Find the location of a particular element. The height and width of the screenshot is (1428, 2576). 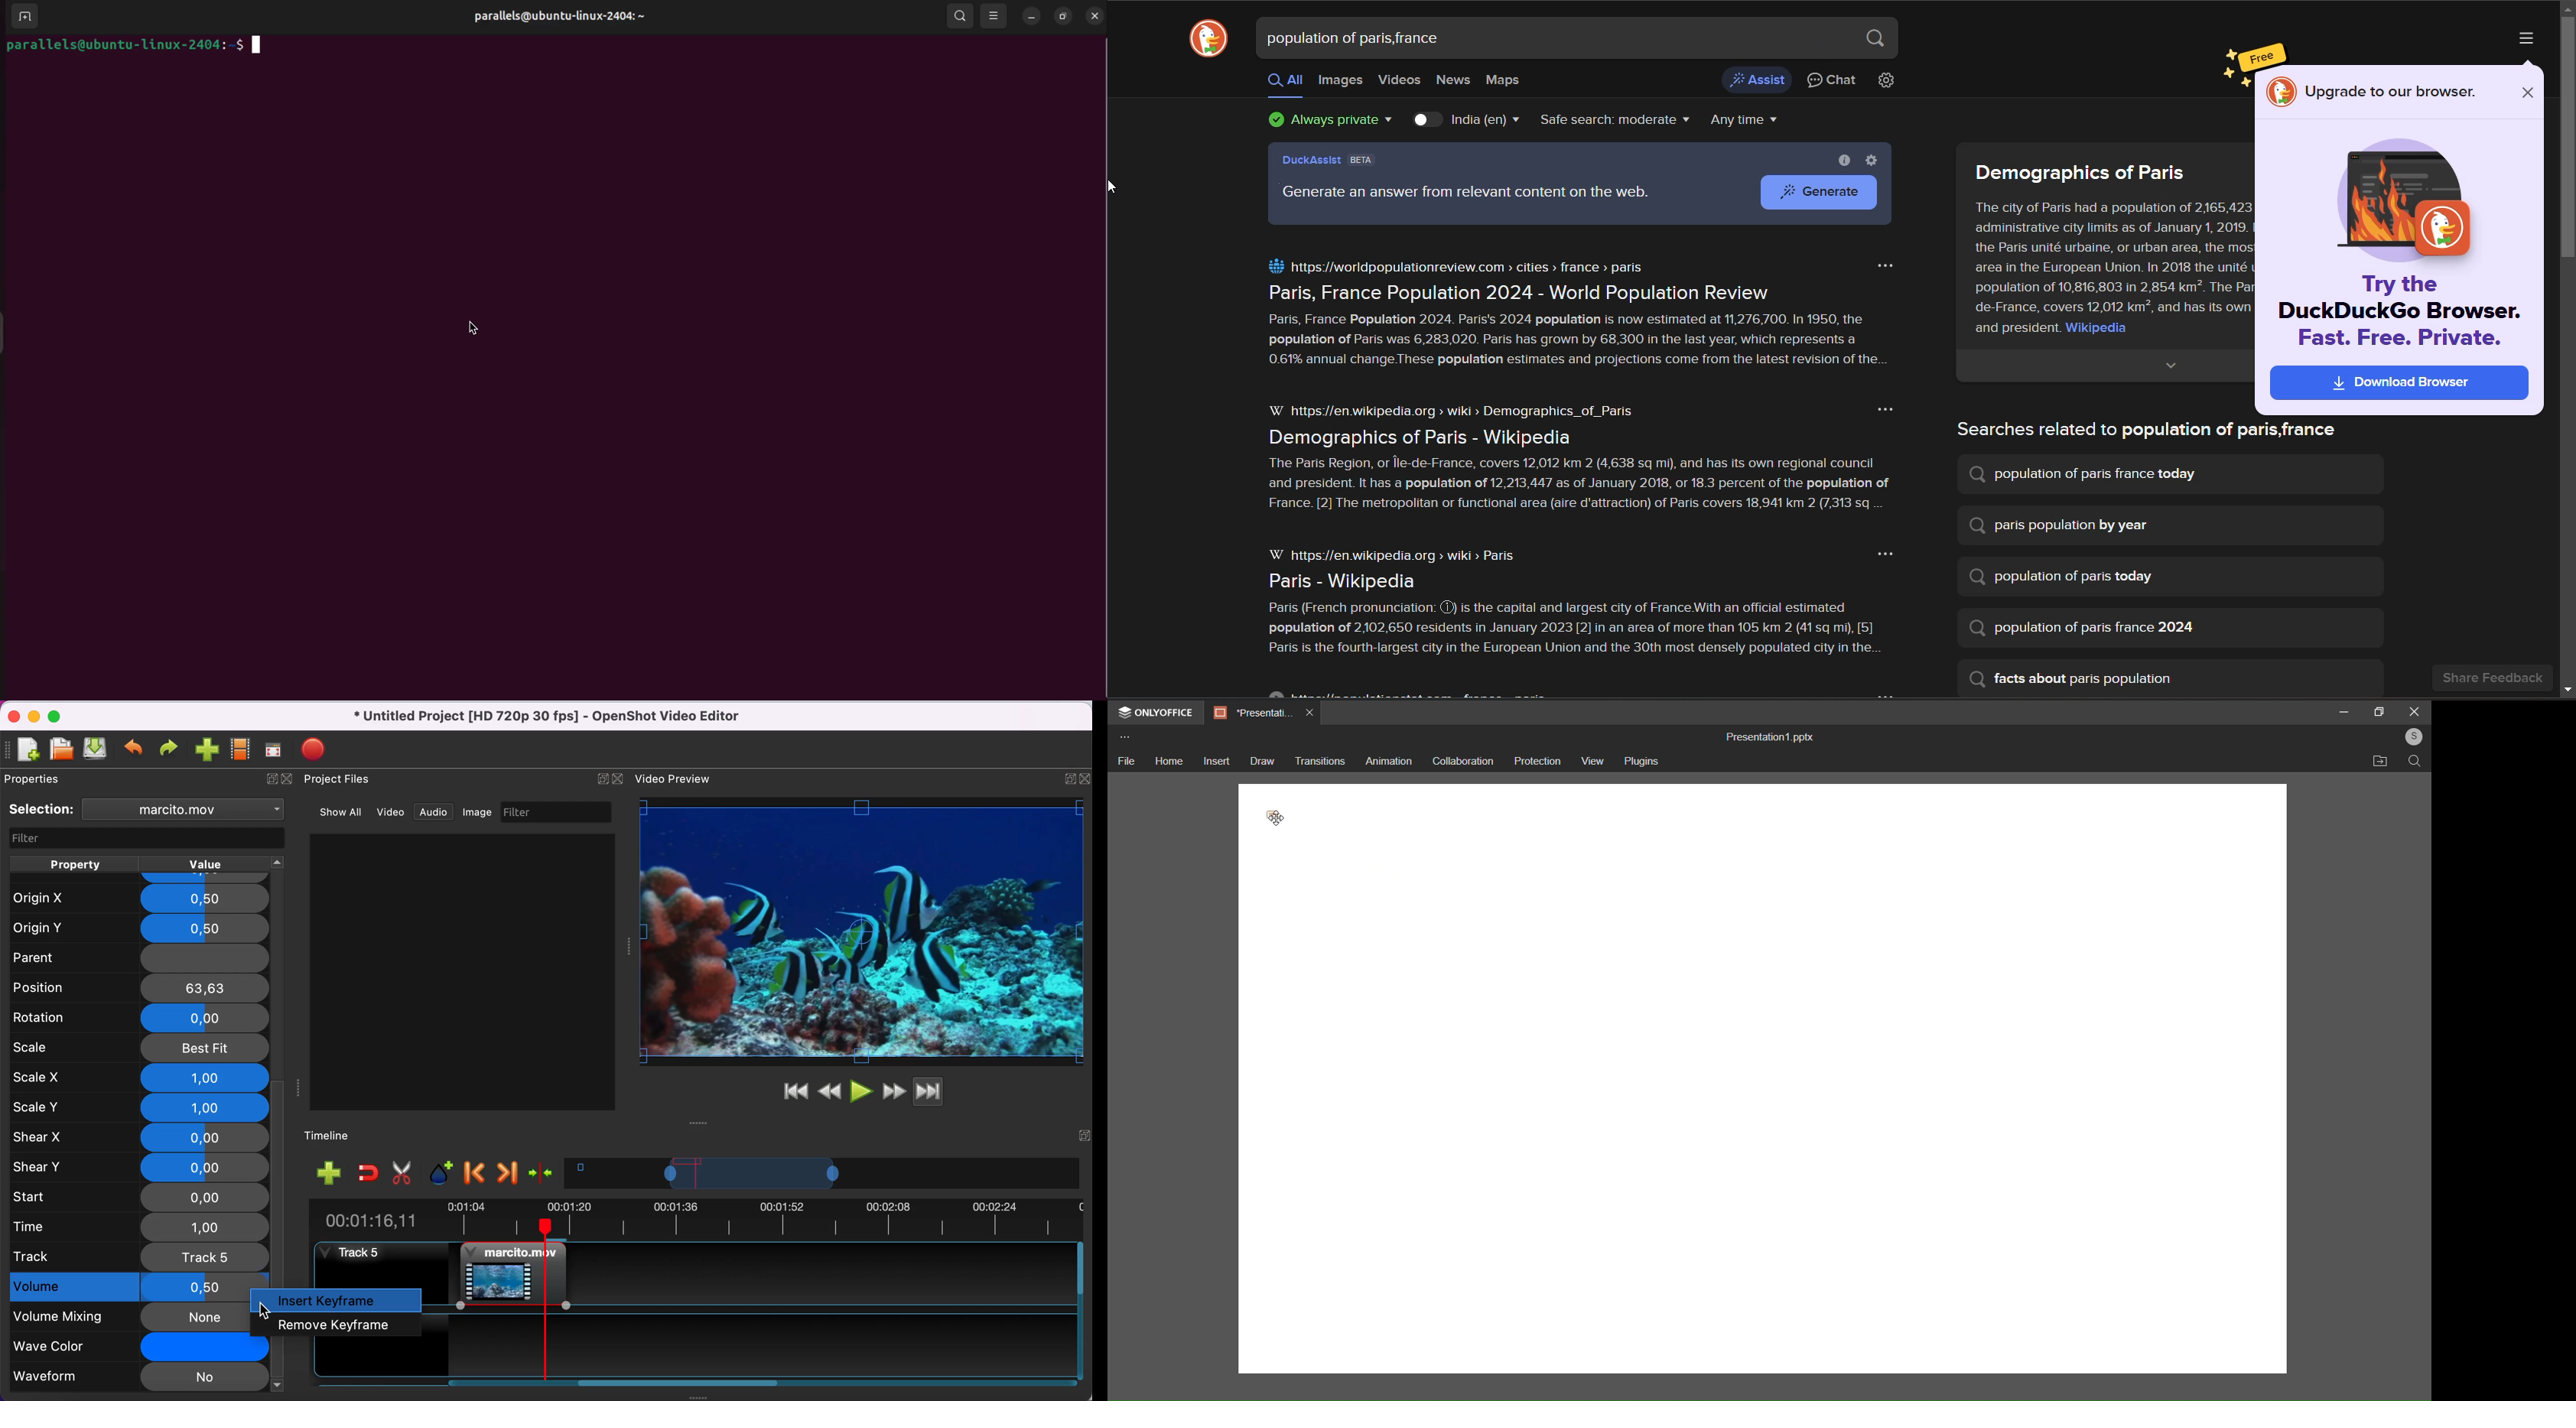

insert keyframe is located at coordinates (340, 1301).